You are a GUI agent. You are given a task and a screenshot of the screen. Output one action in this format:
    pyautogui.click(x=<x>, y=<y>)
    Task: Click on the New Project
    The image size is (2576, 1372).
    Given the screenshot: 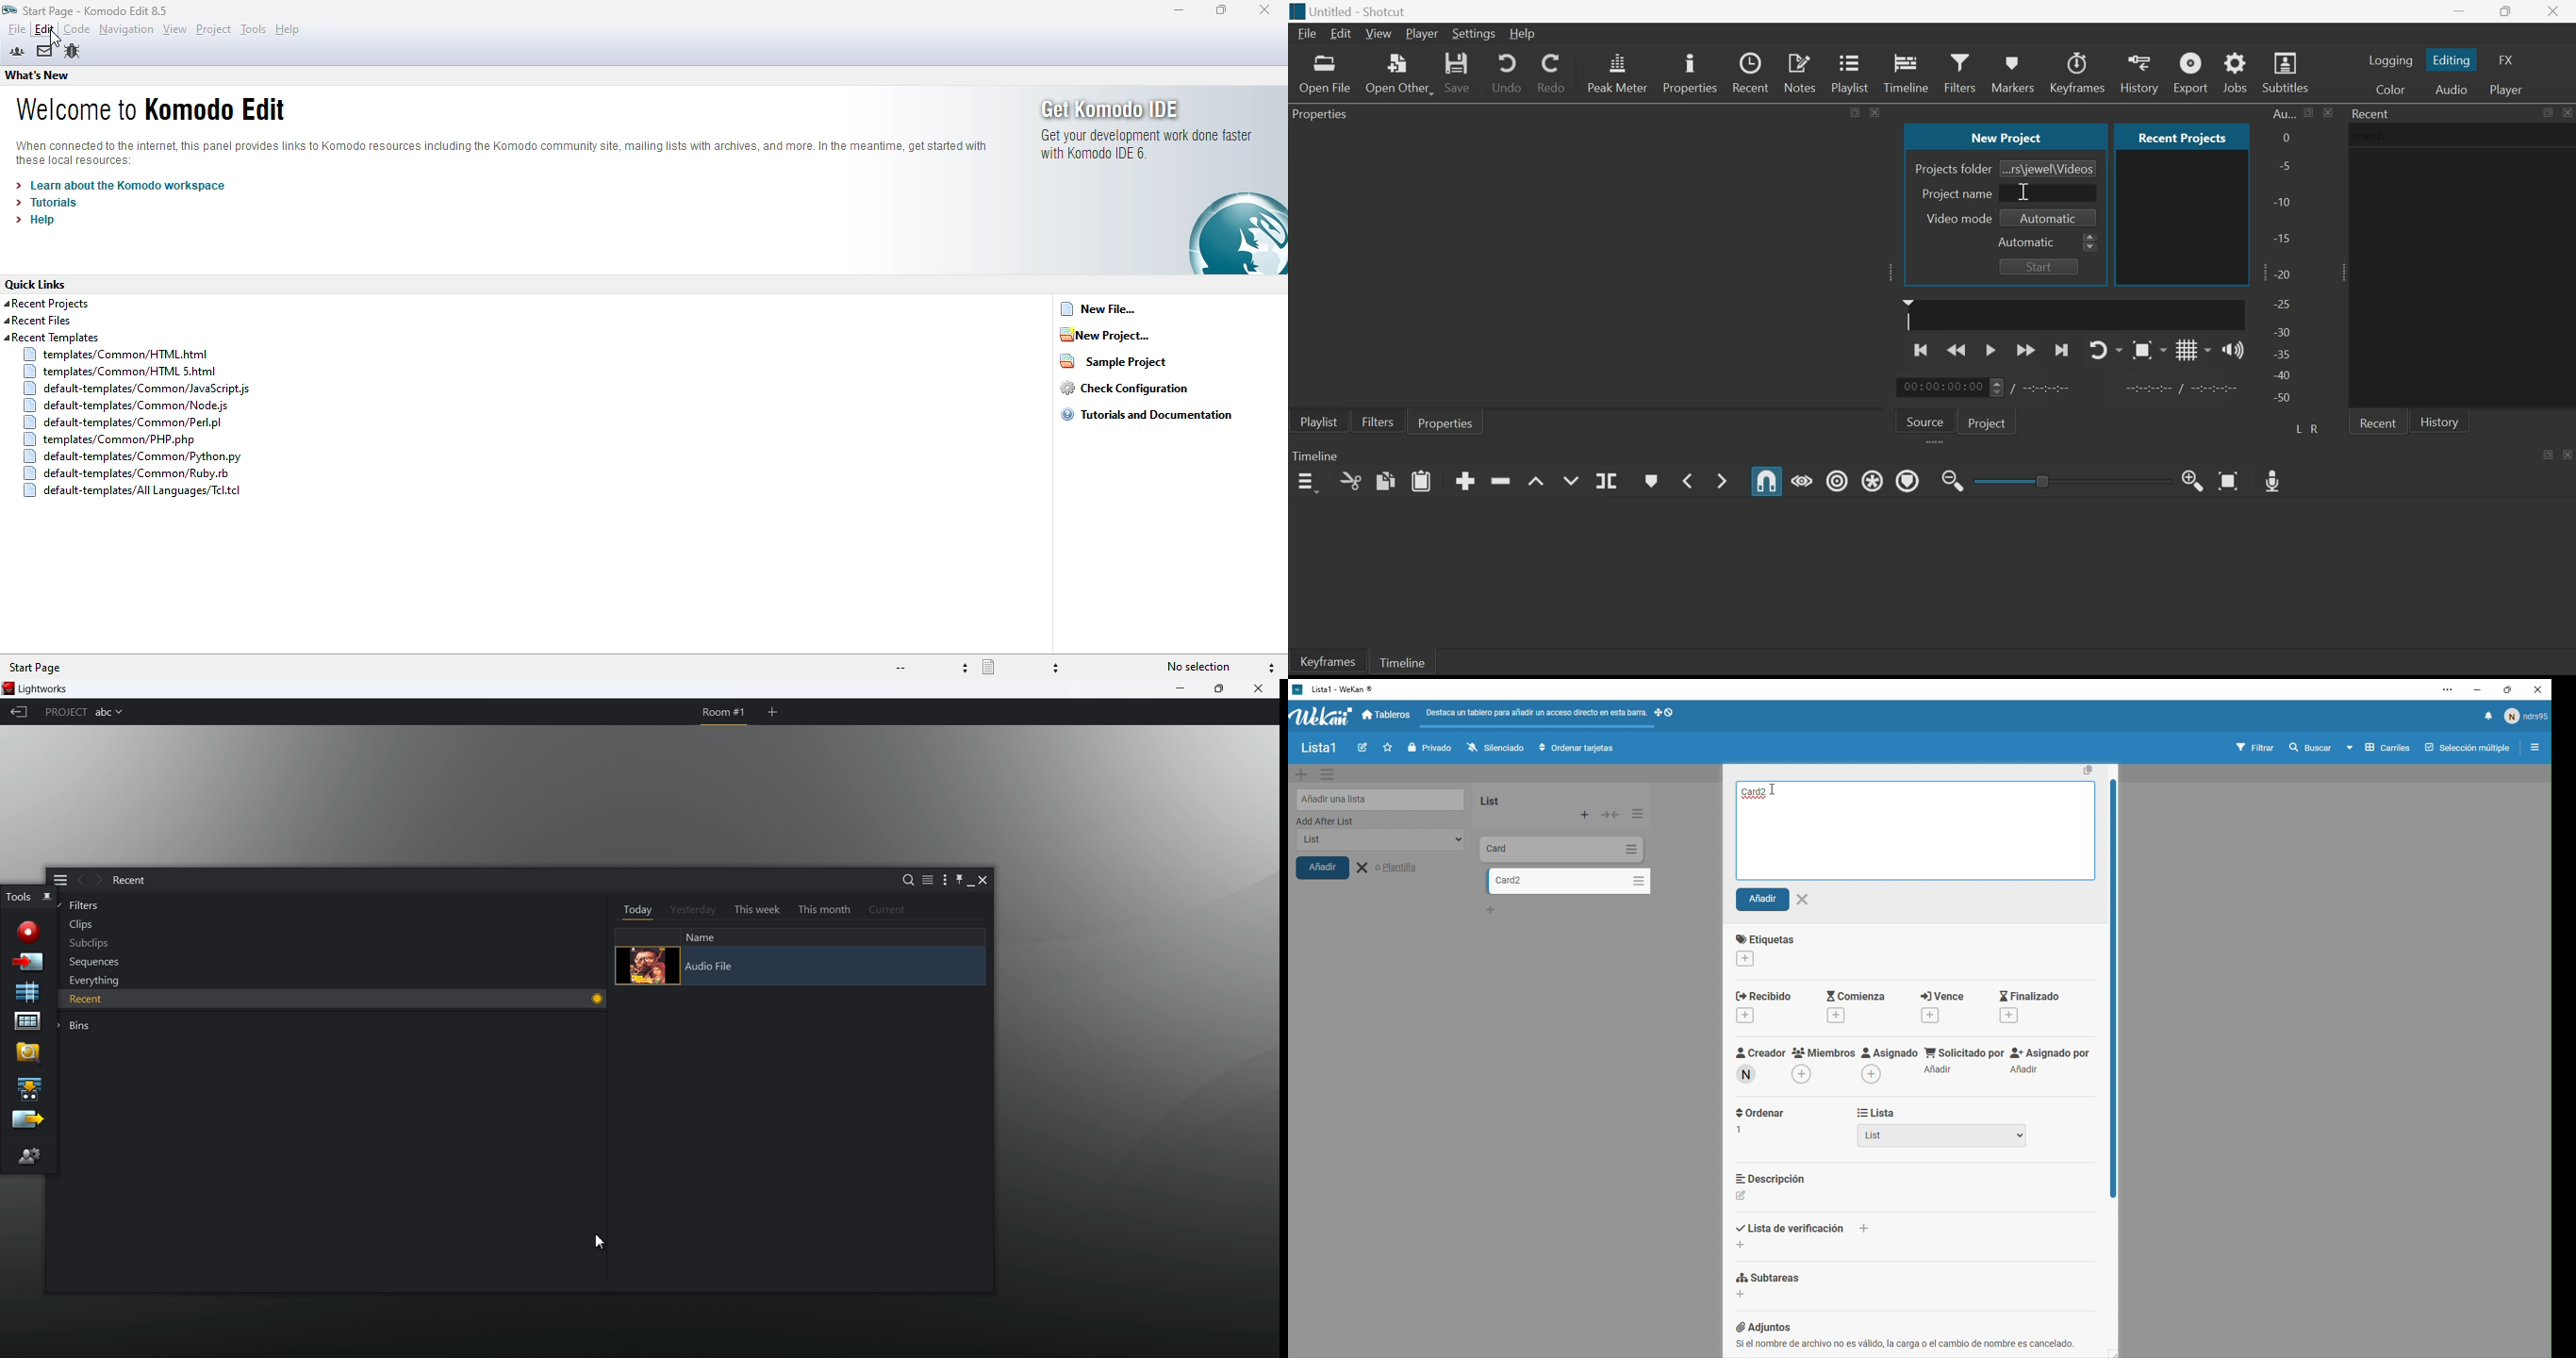 What is the action you would take?
    pyautogui.click(x=2007, y=136)
    